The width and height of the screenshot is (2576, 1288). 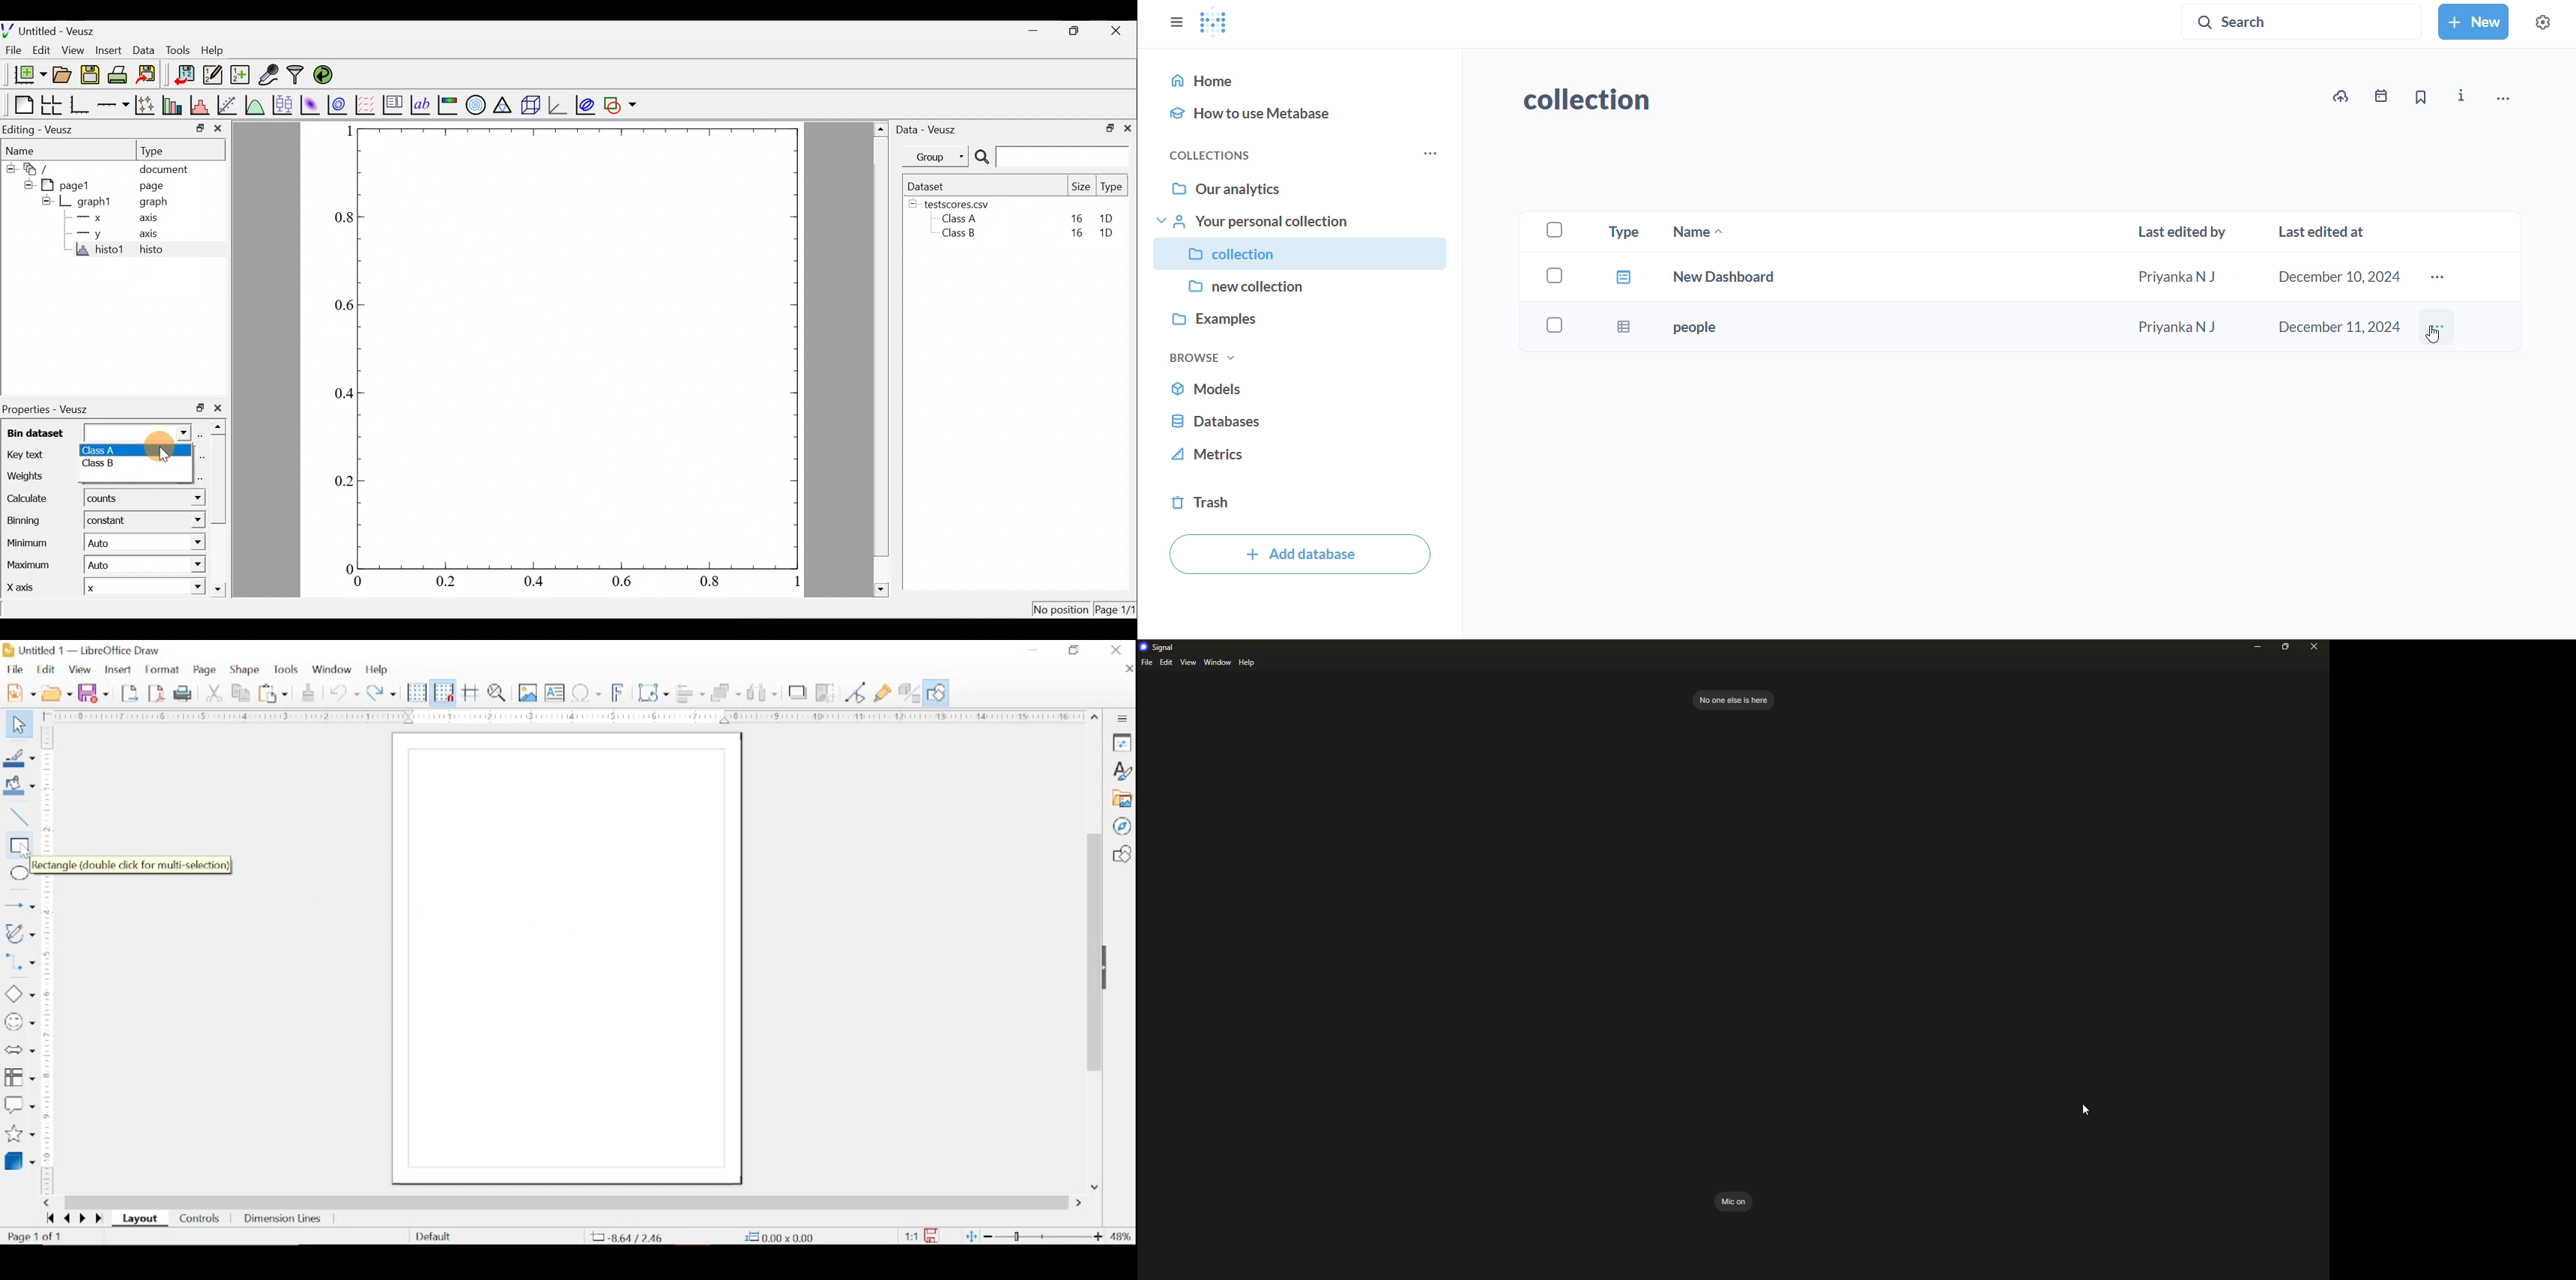 I want to click on insert curves and polygons, so click(x=19, y=935).